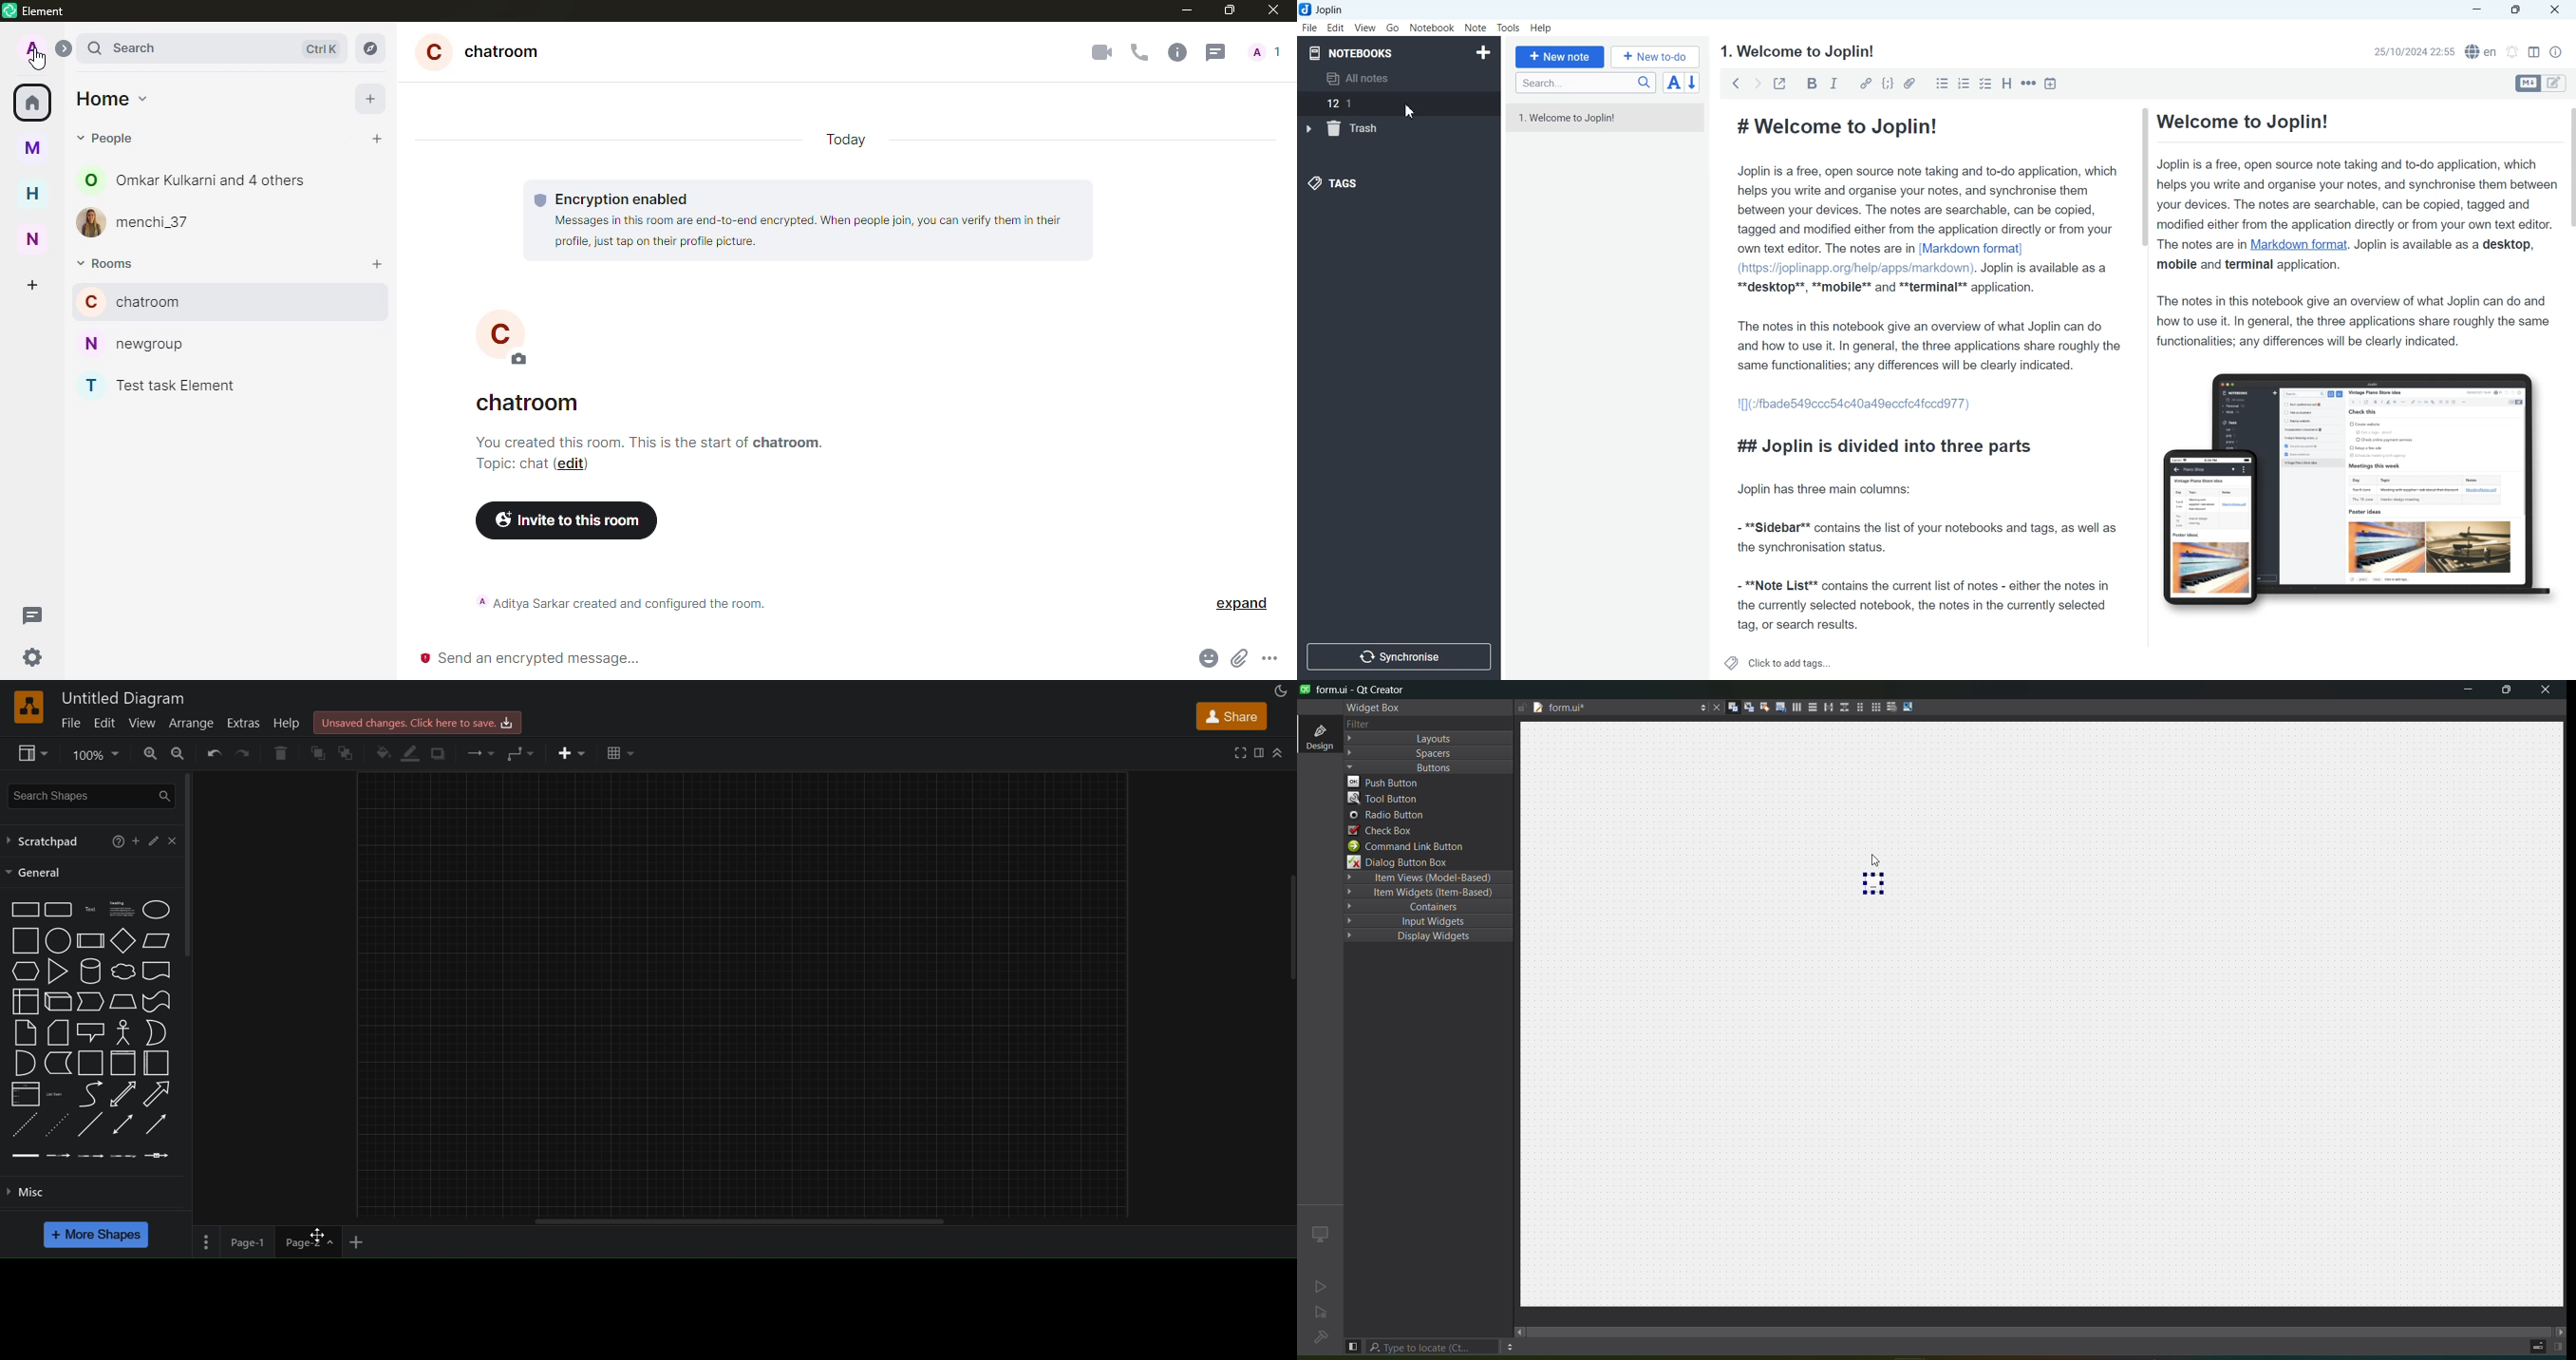  What do you see at coordinates (535, 403) in the screenshot?
I see `chatroom` at bounding box center [535, 403].